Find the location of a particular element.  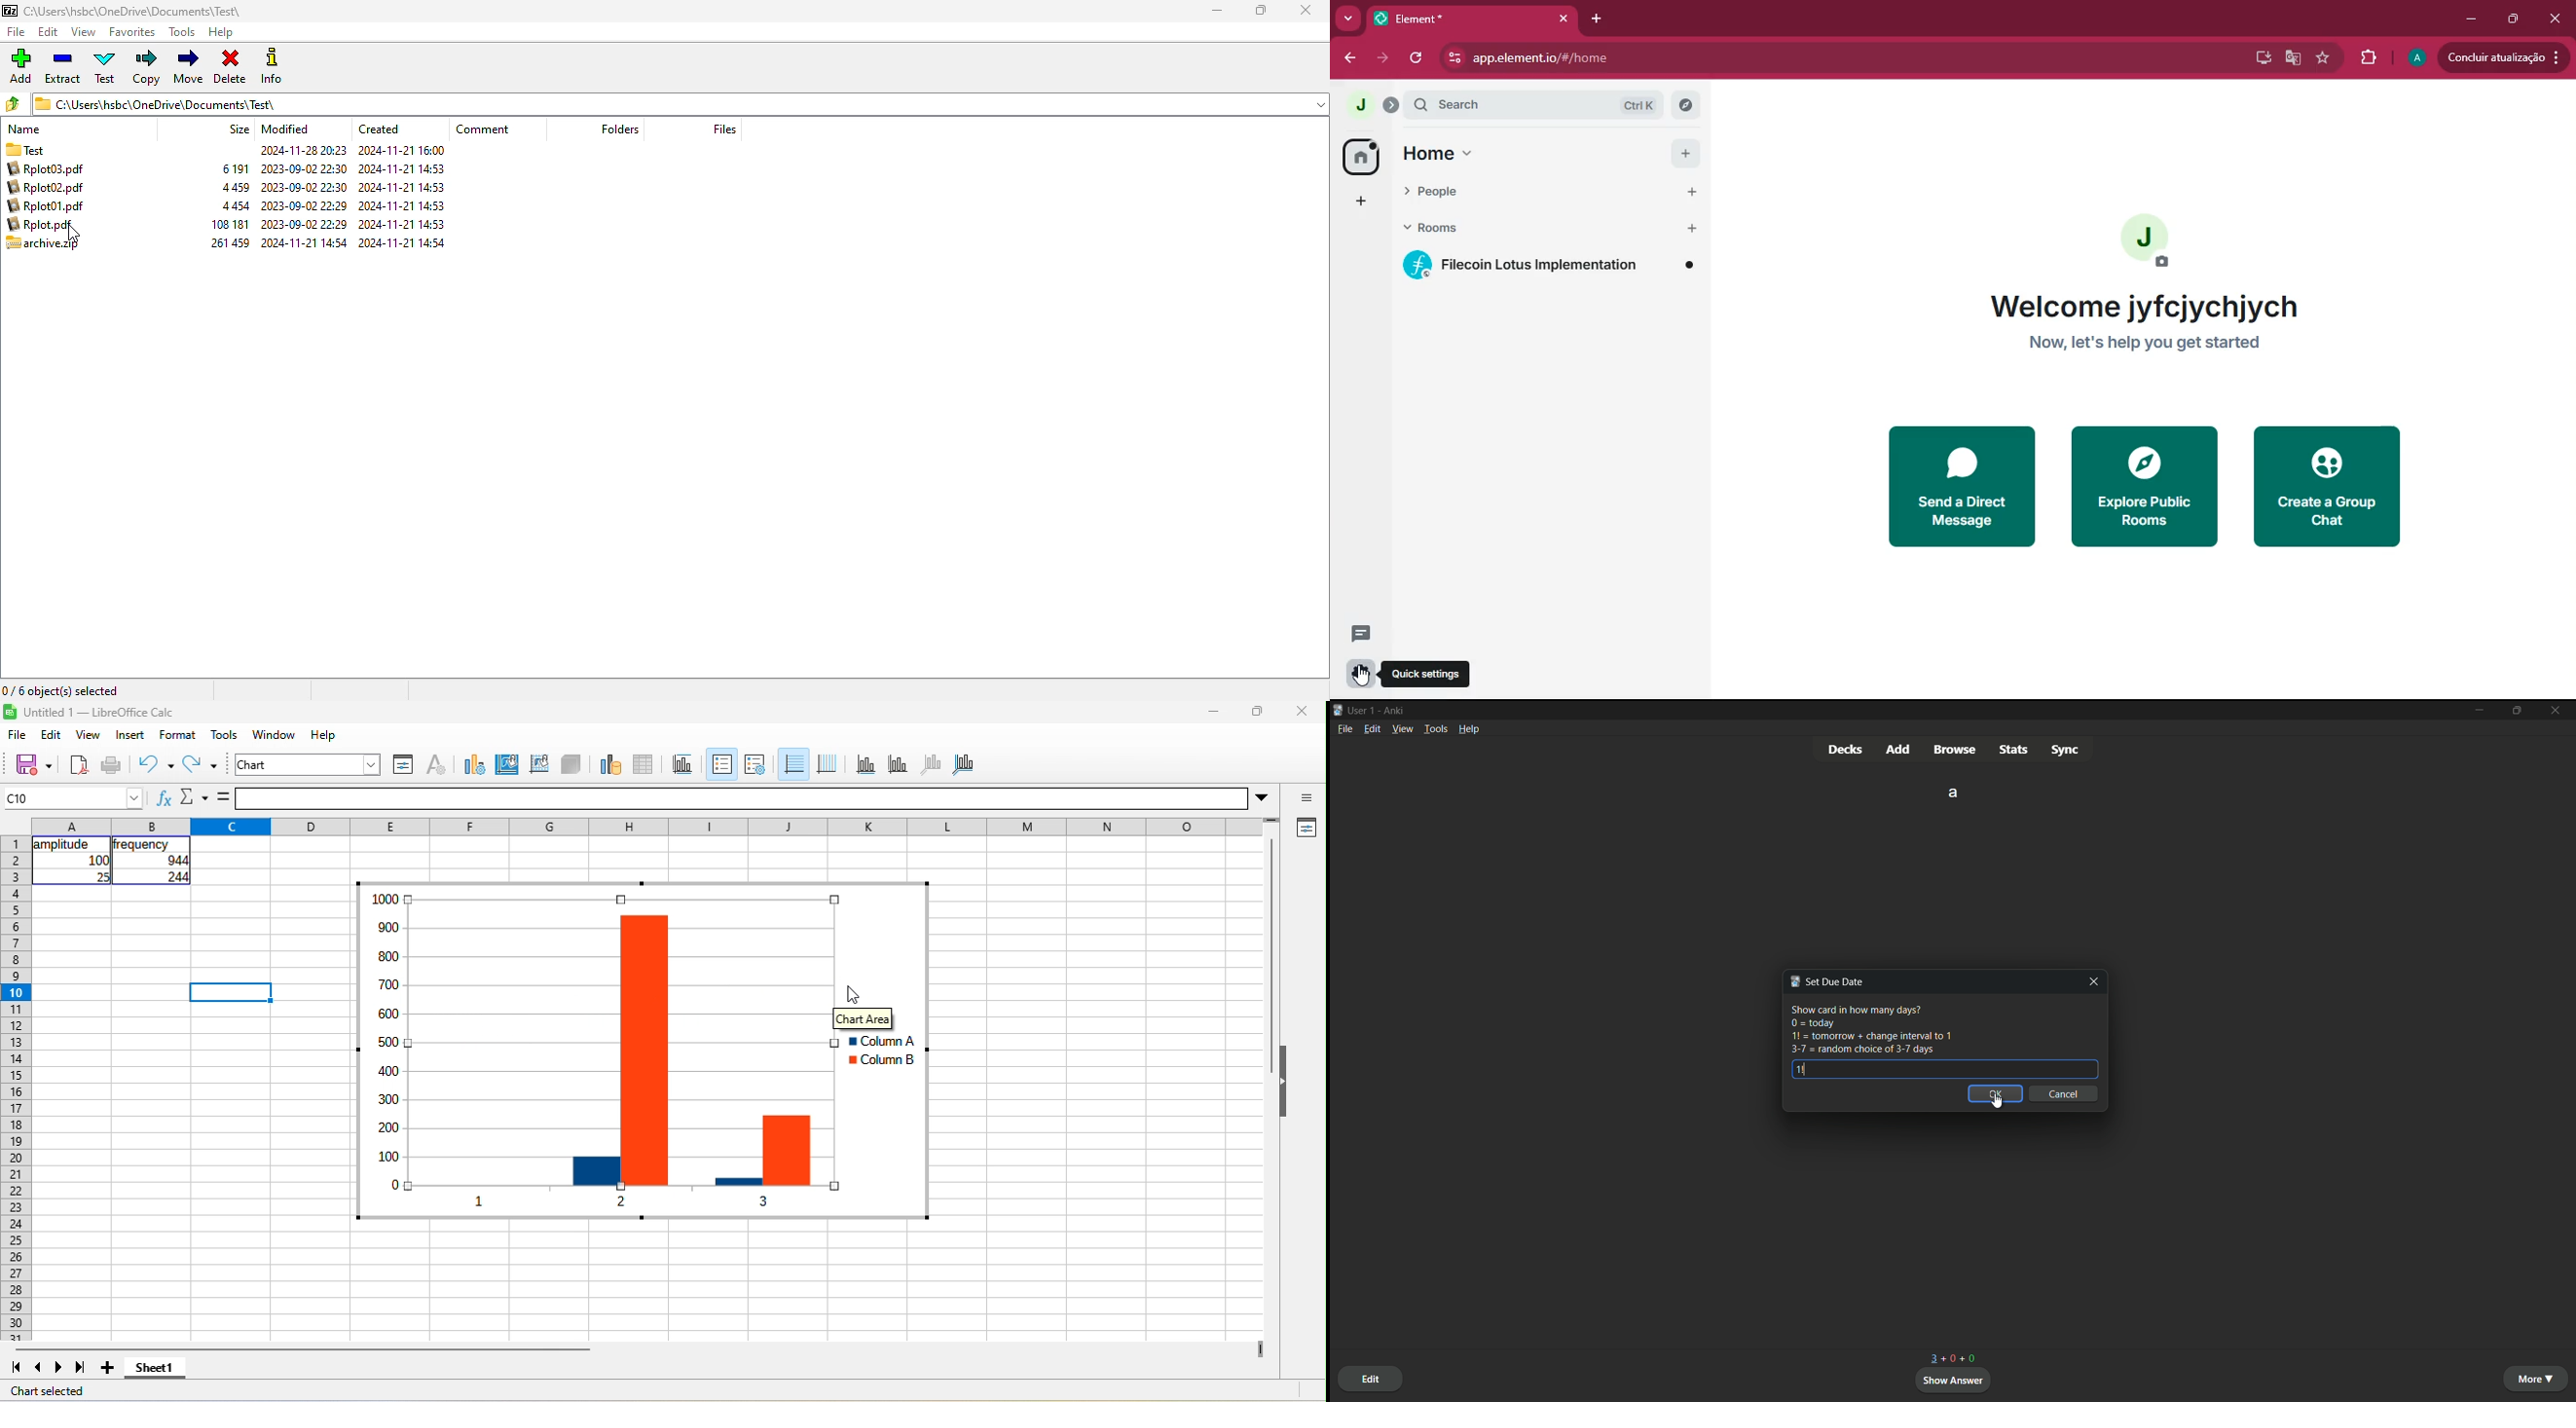

quick settings is located at coordinates (1424, 674).